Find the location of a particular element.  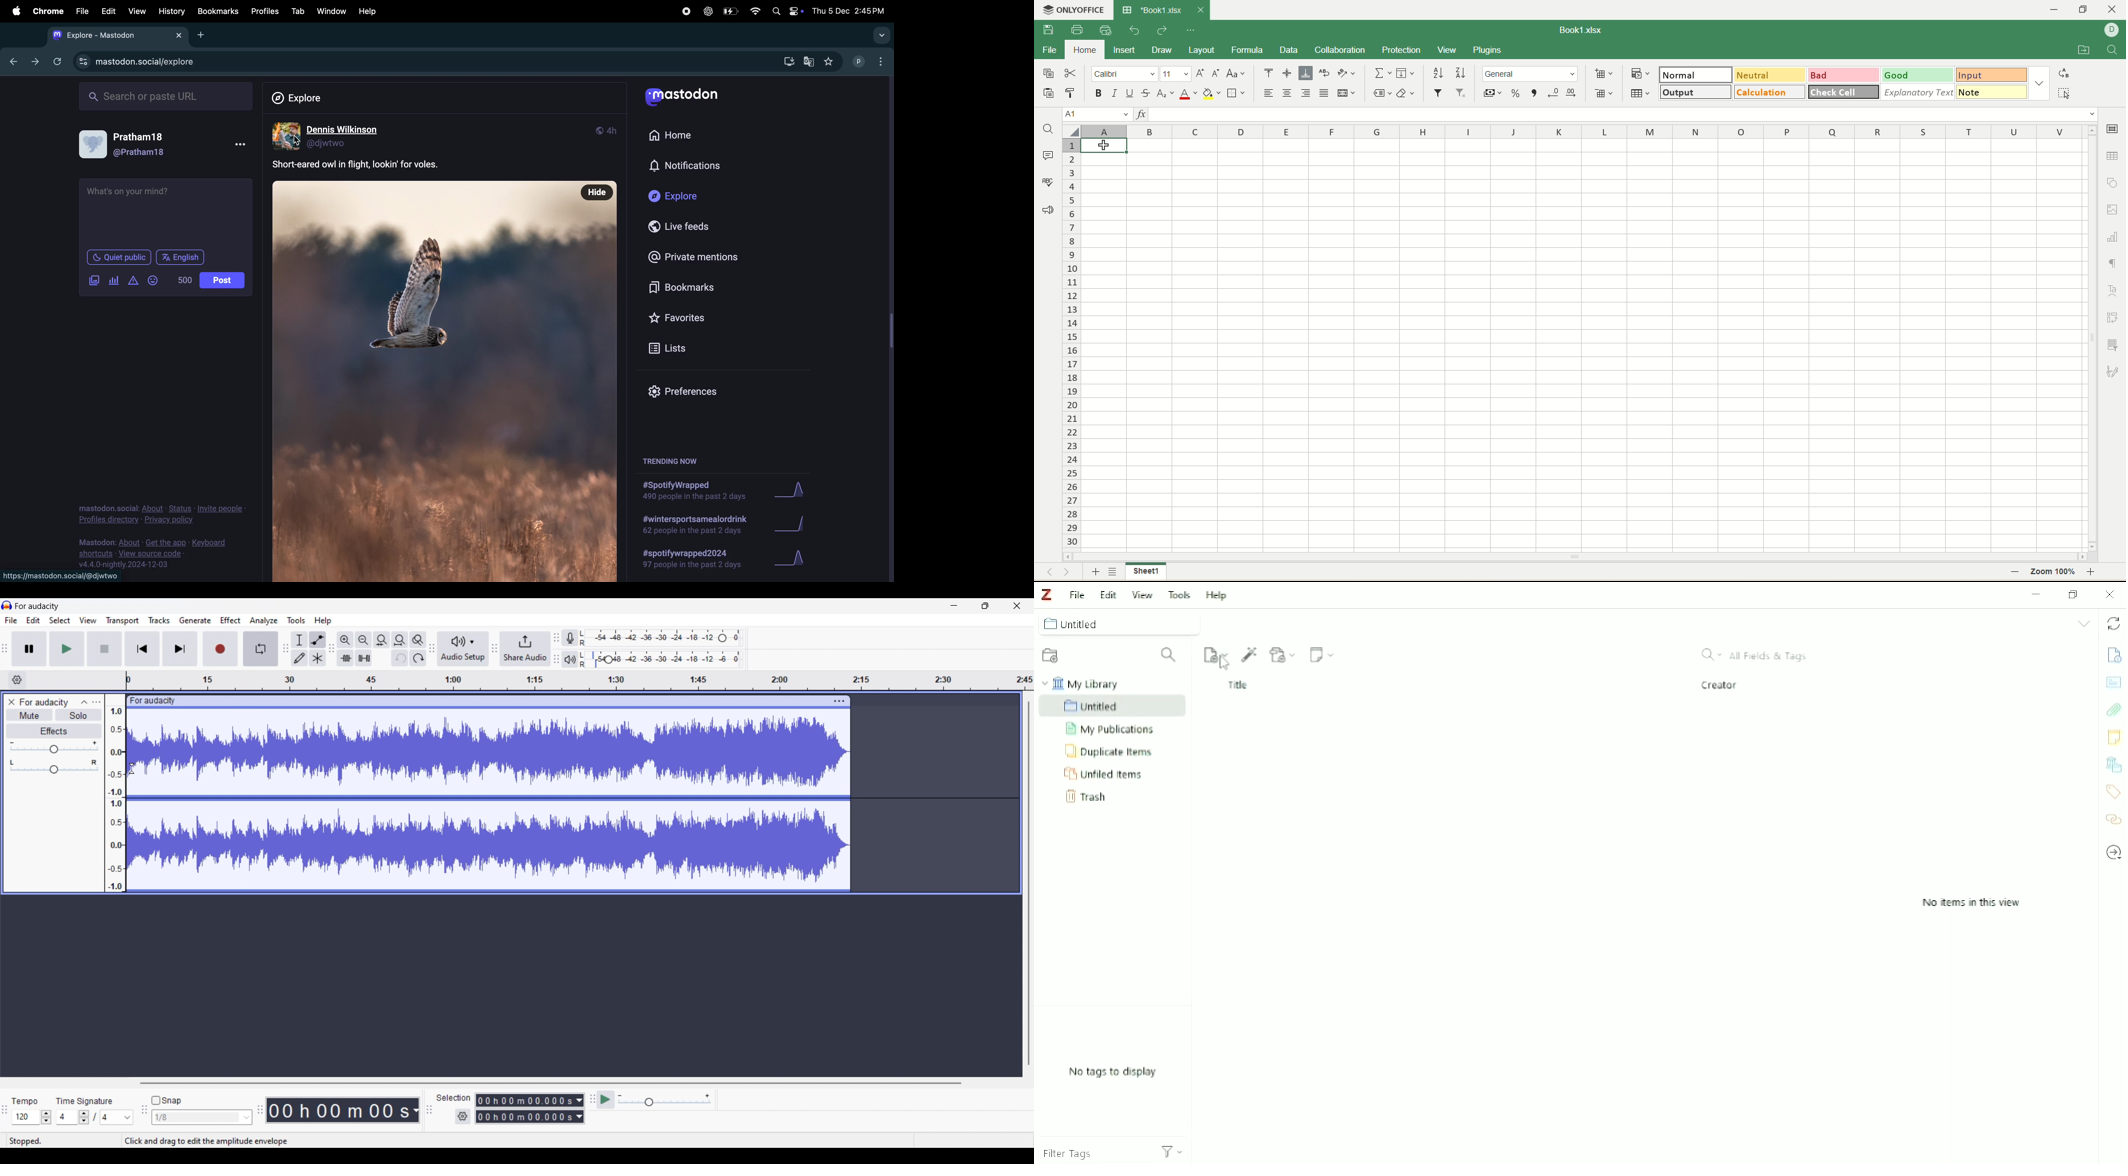

Zoom out is located at coordinates (364, 640).